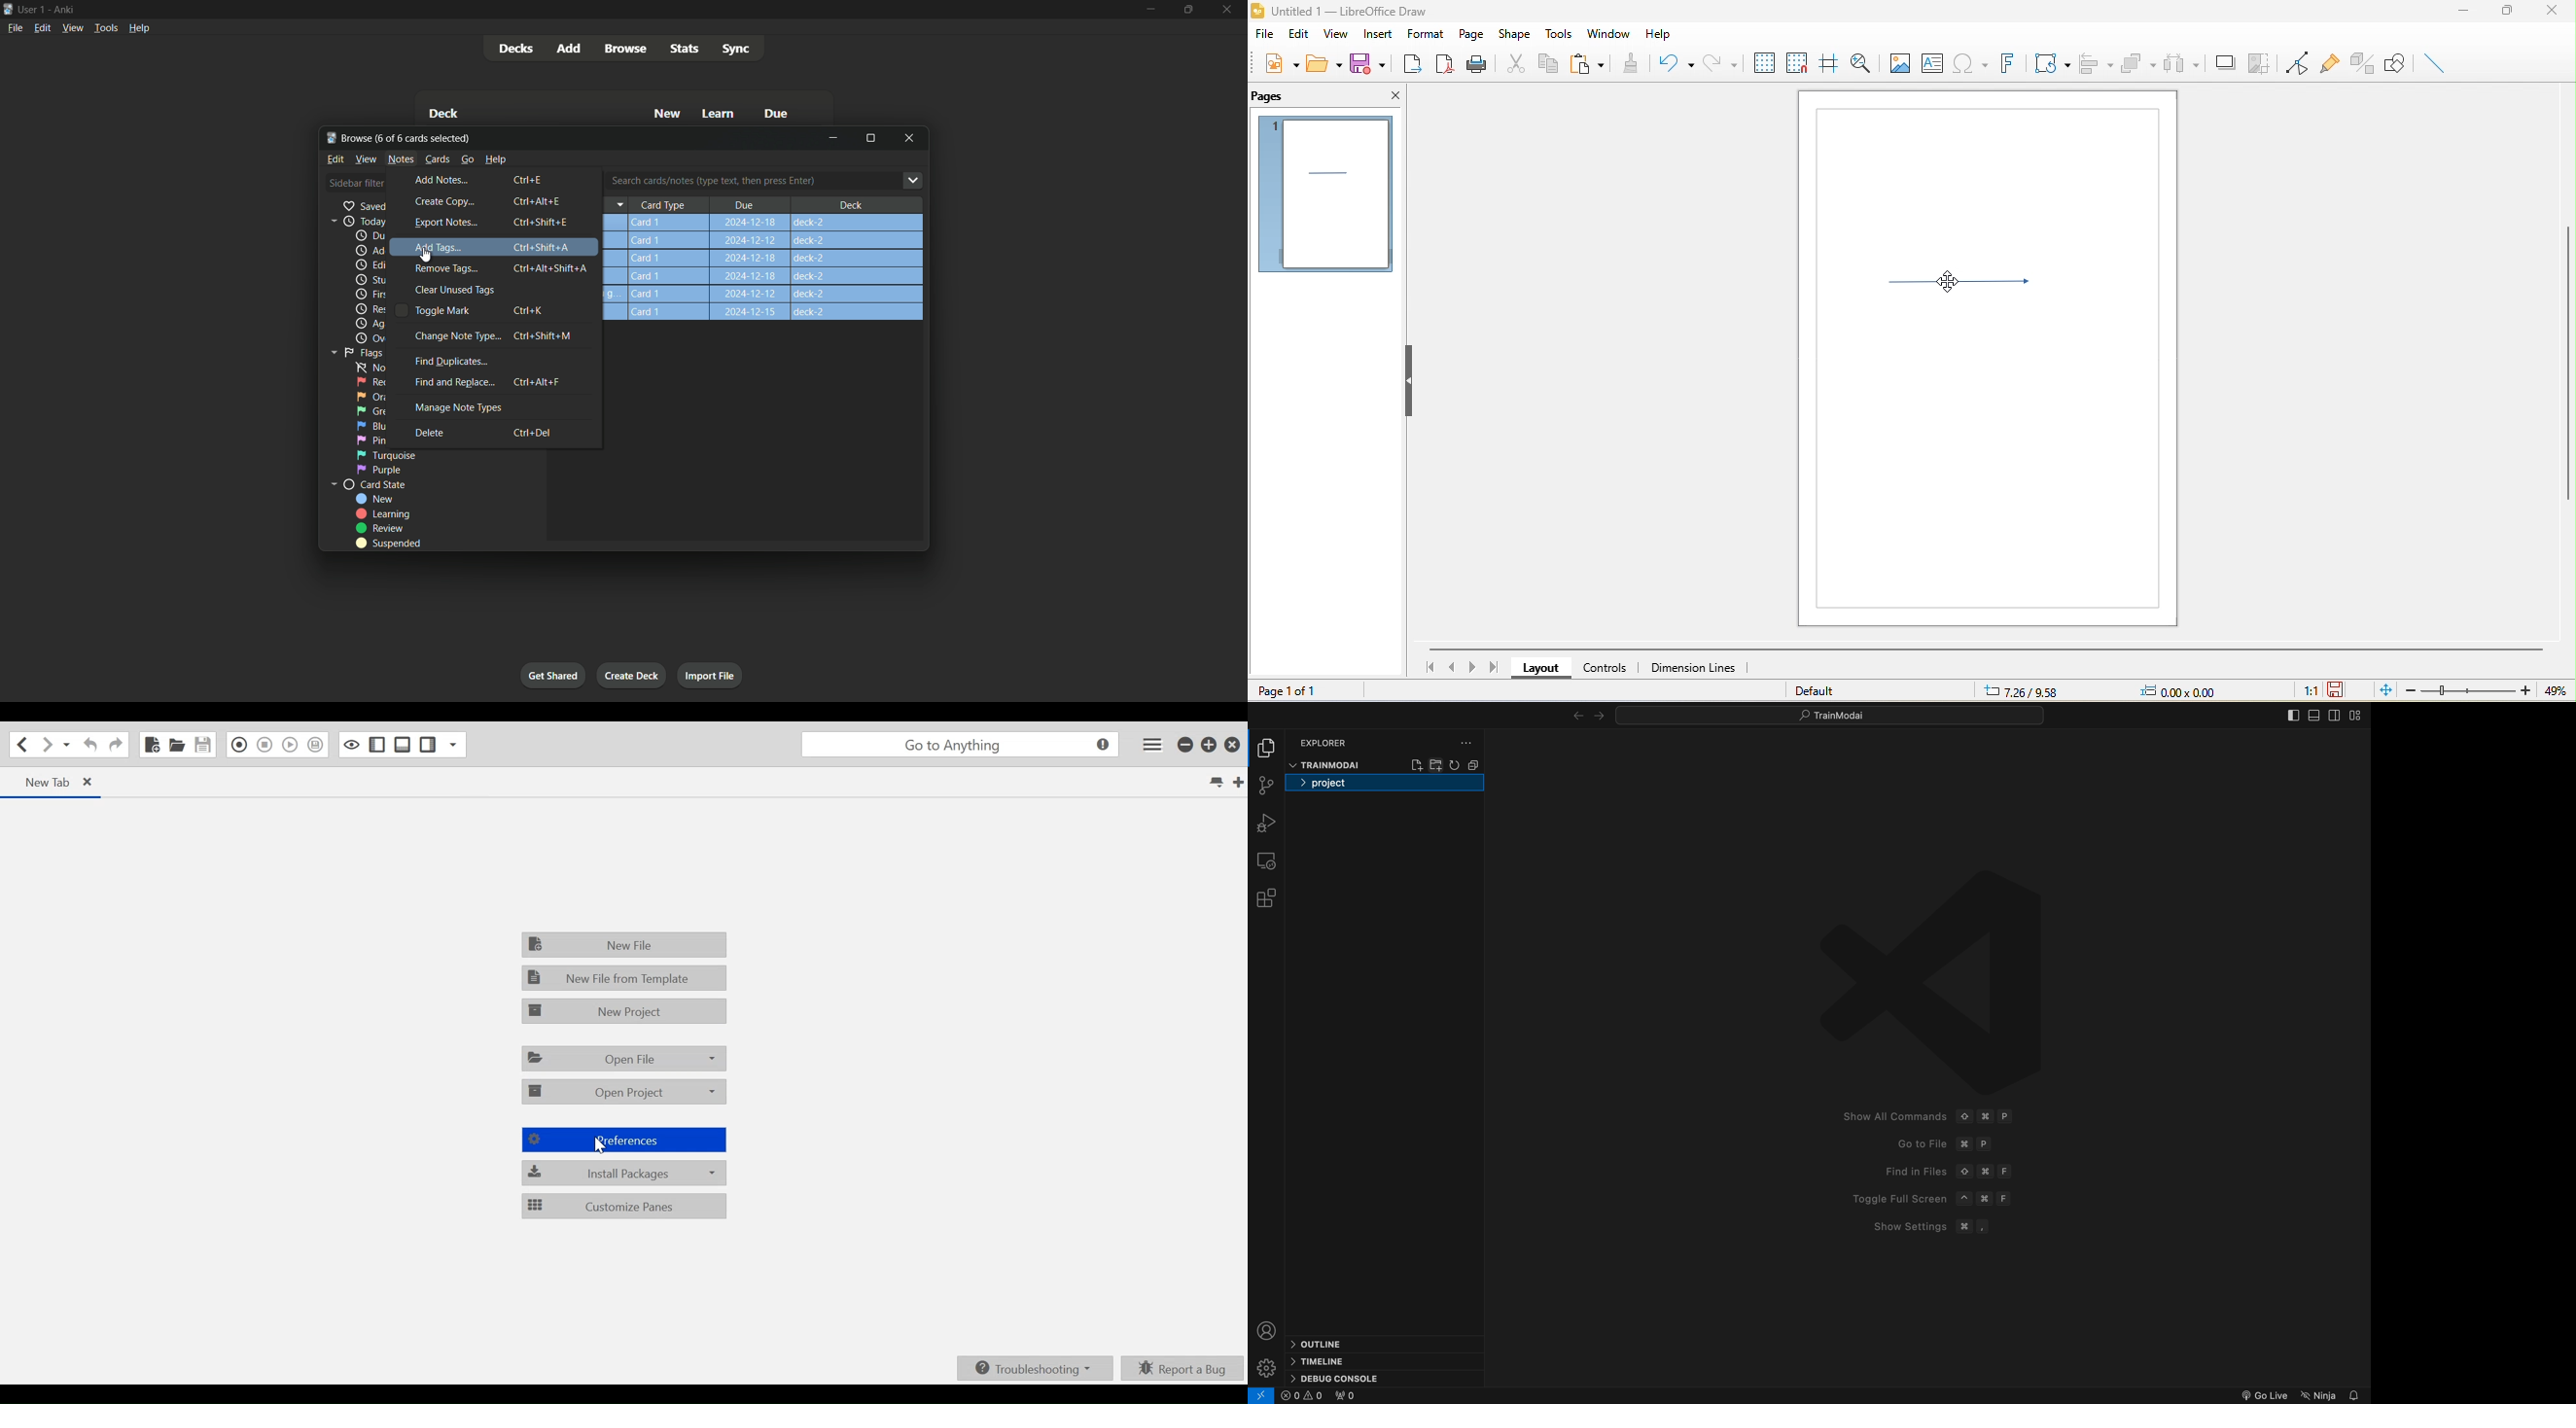 This screenshot has height=1428, width=2576. I want to click on view, so click(1333, 35).